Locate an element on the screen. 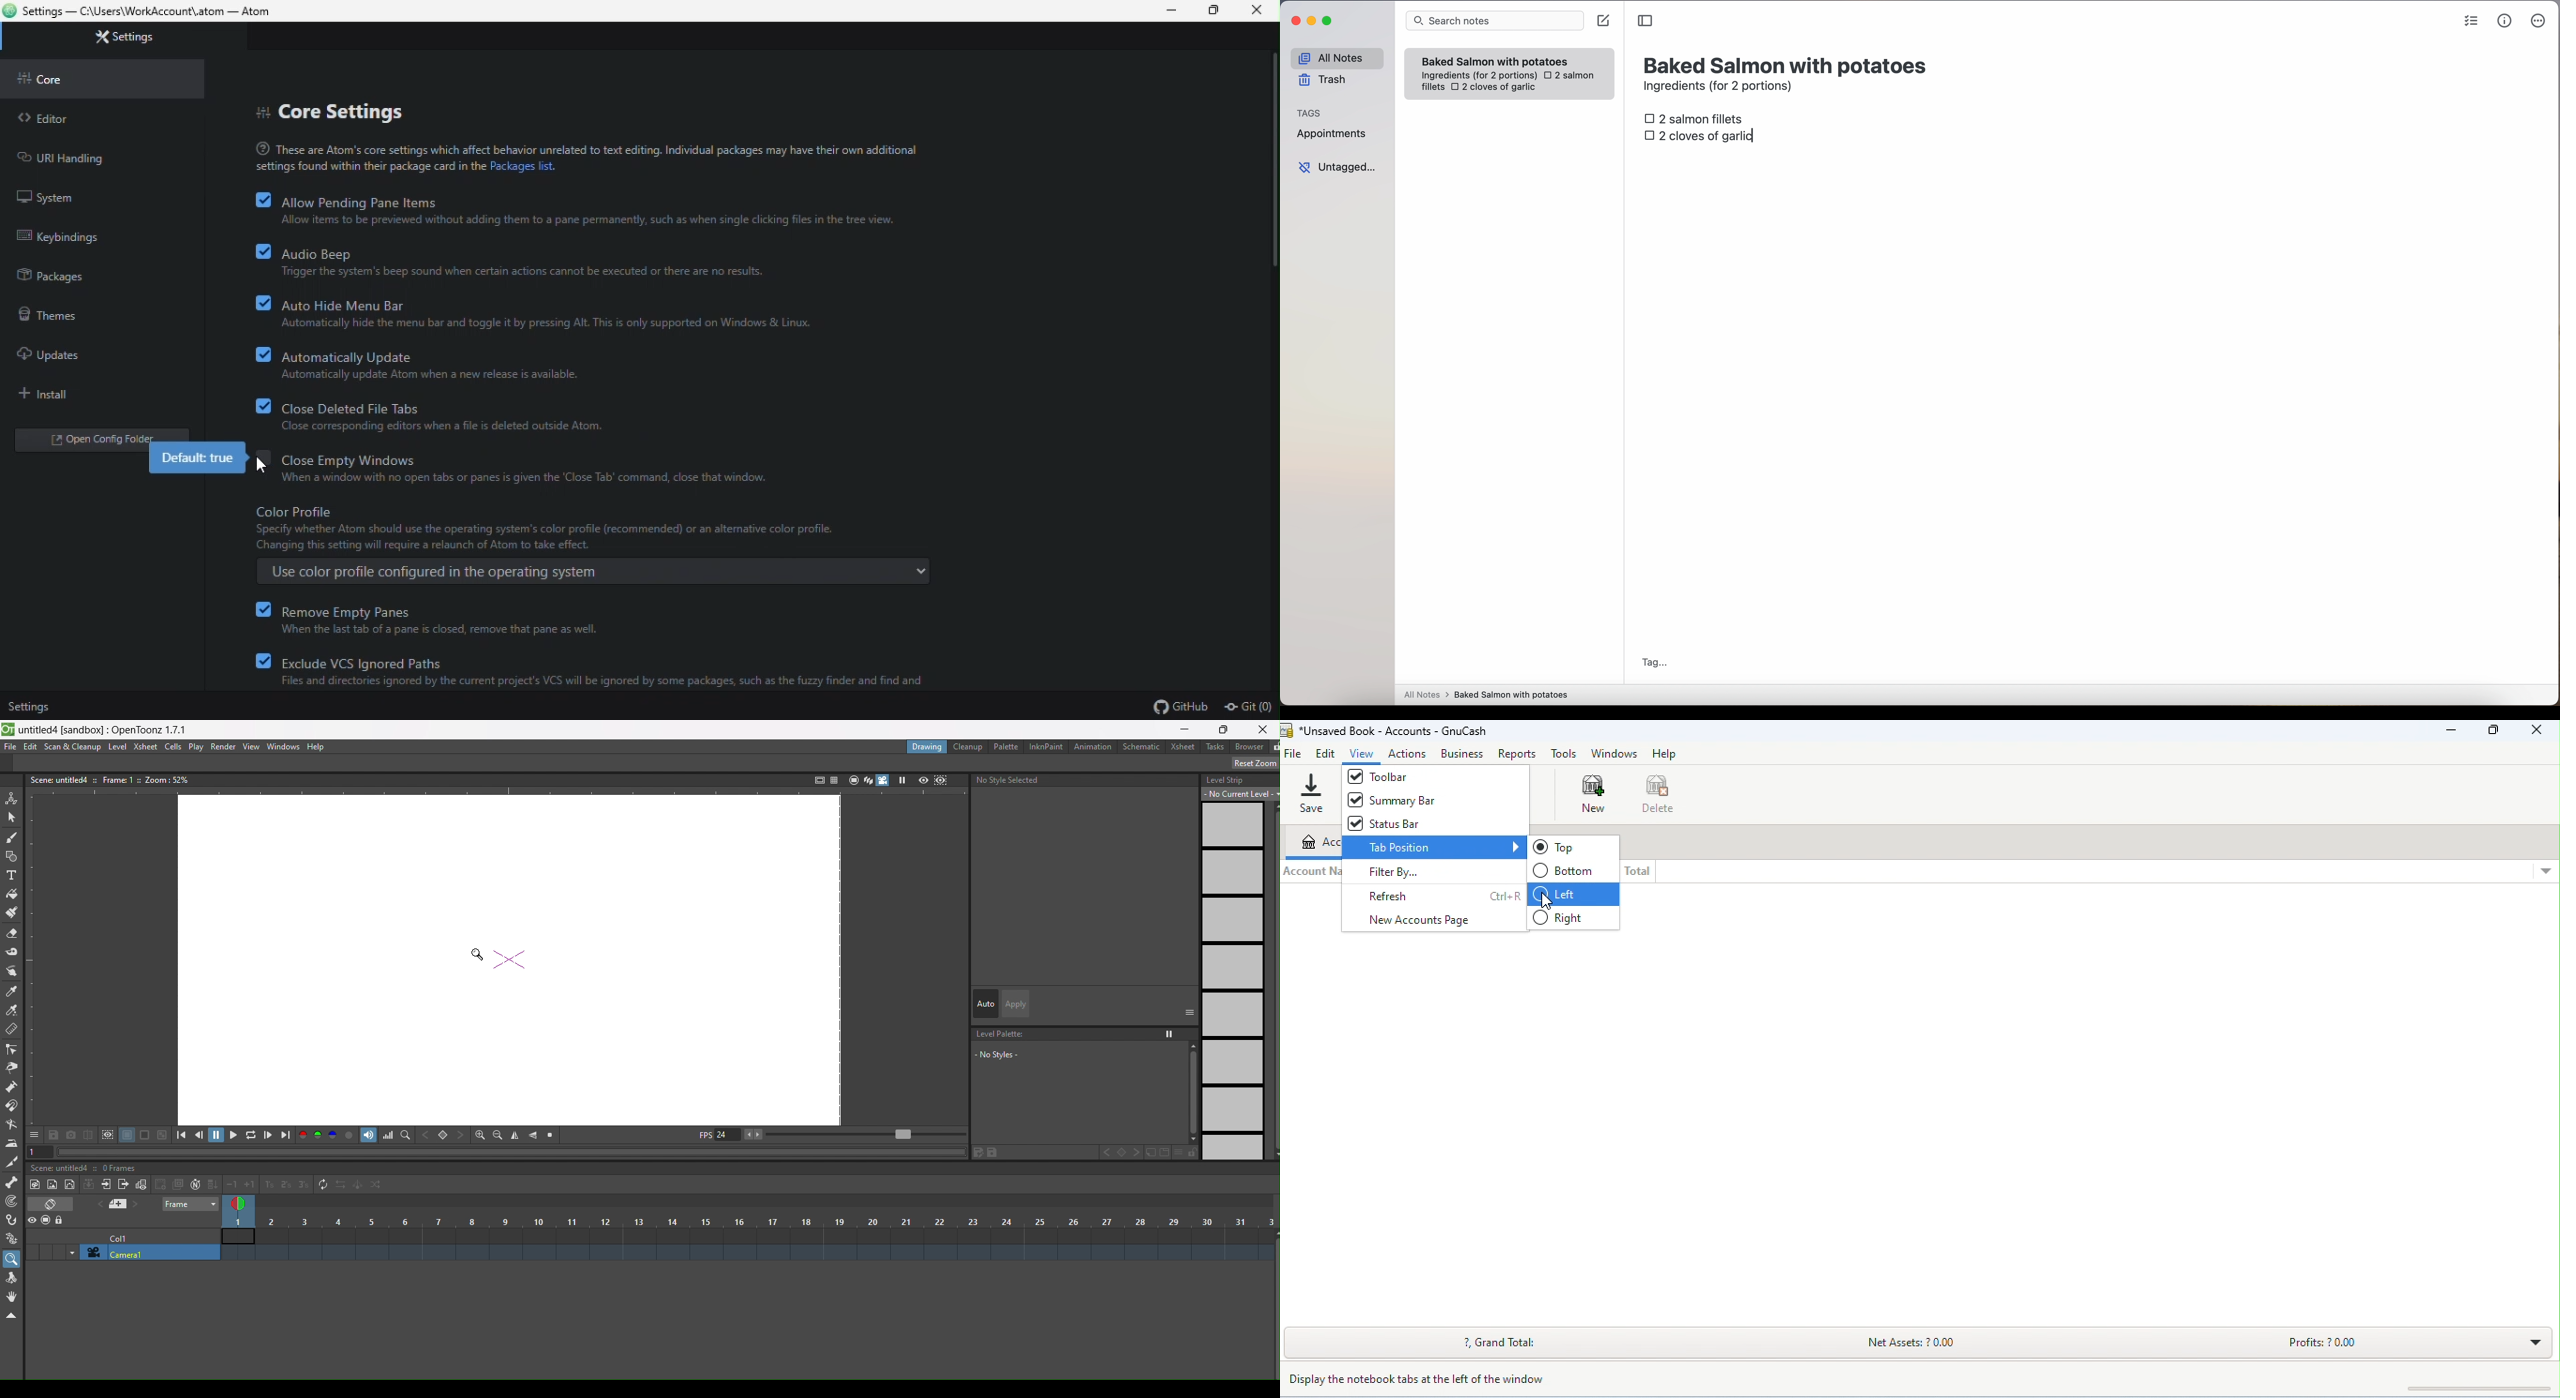  automatically update is located at coordinates (435, 364).